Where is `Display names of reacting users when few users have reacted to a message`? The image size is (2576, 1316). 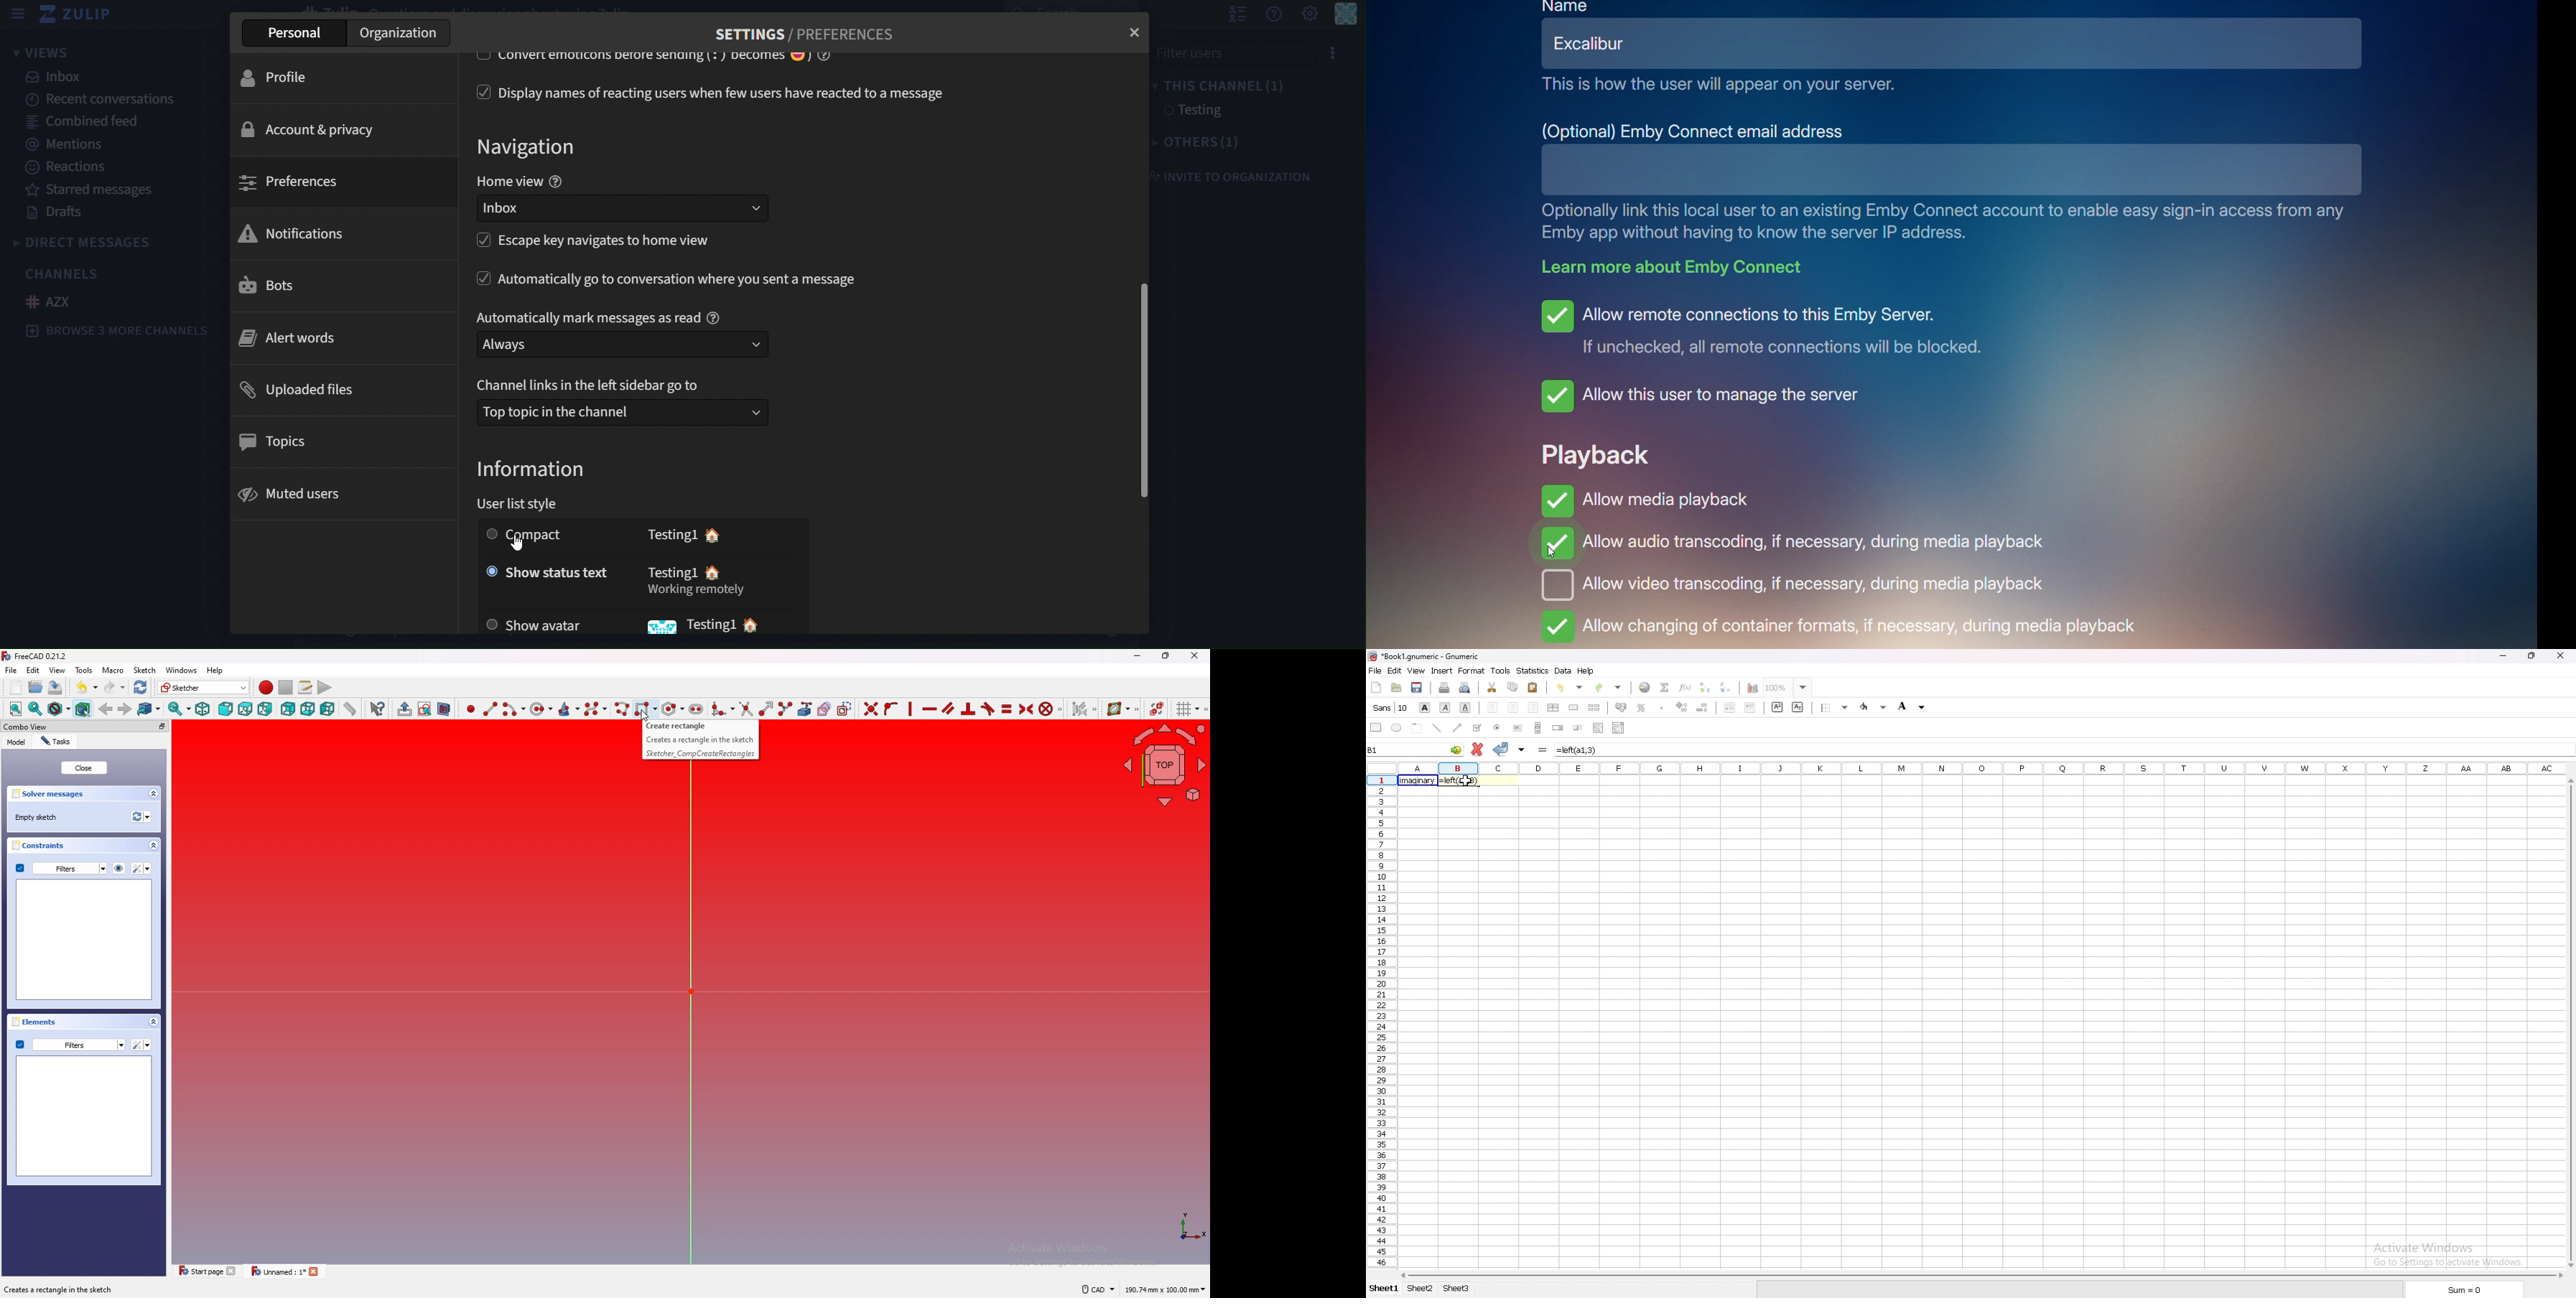 Display names of reacting users when few users have reacted to a message is located at coordinates (728, 93).